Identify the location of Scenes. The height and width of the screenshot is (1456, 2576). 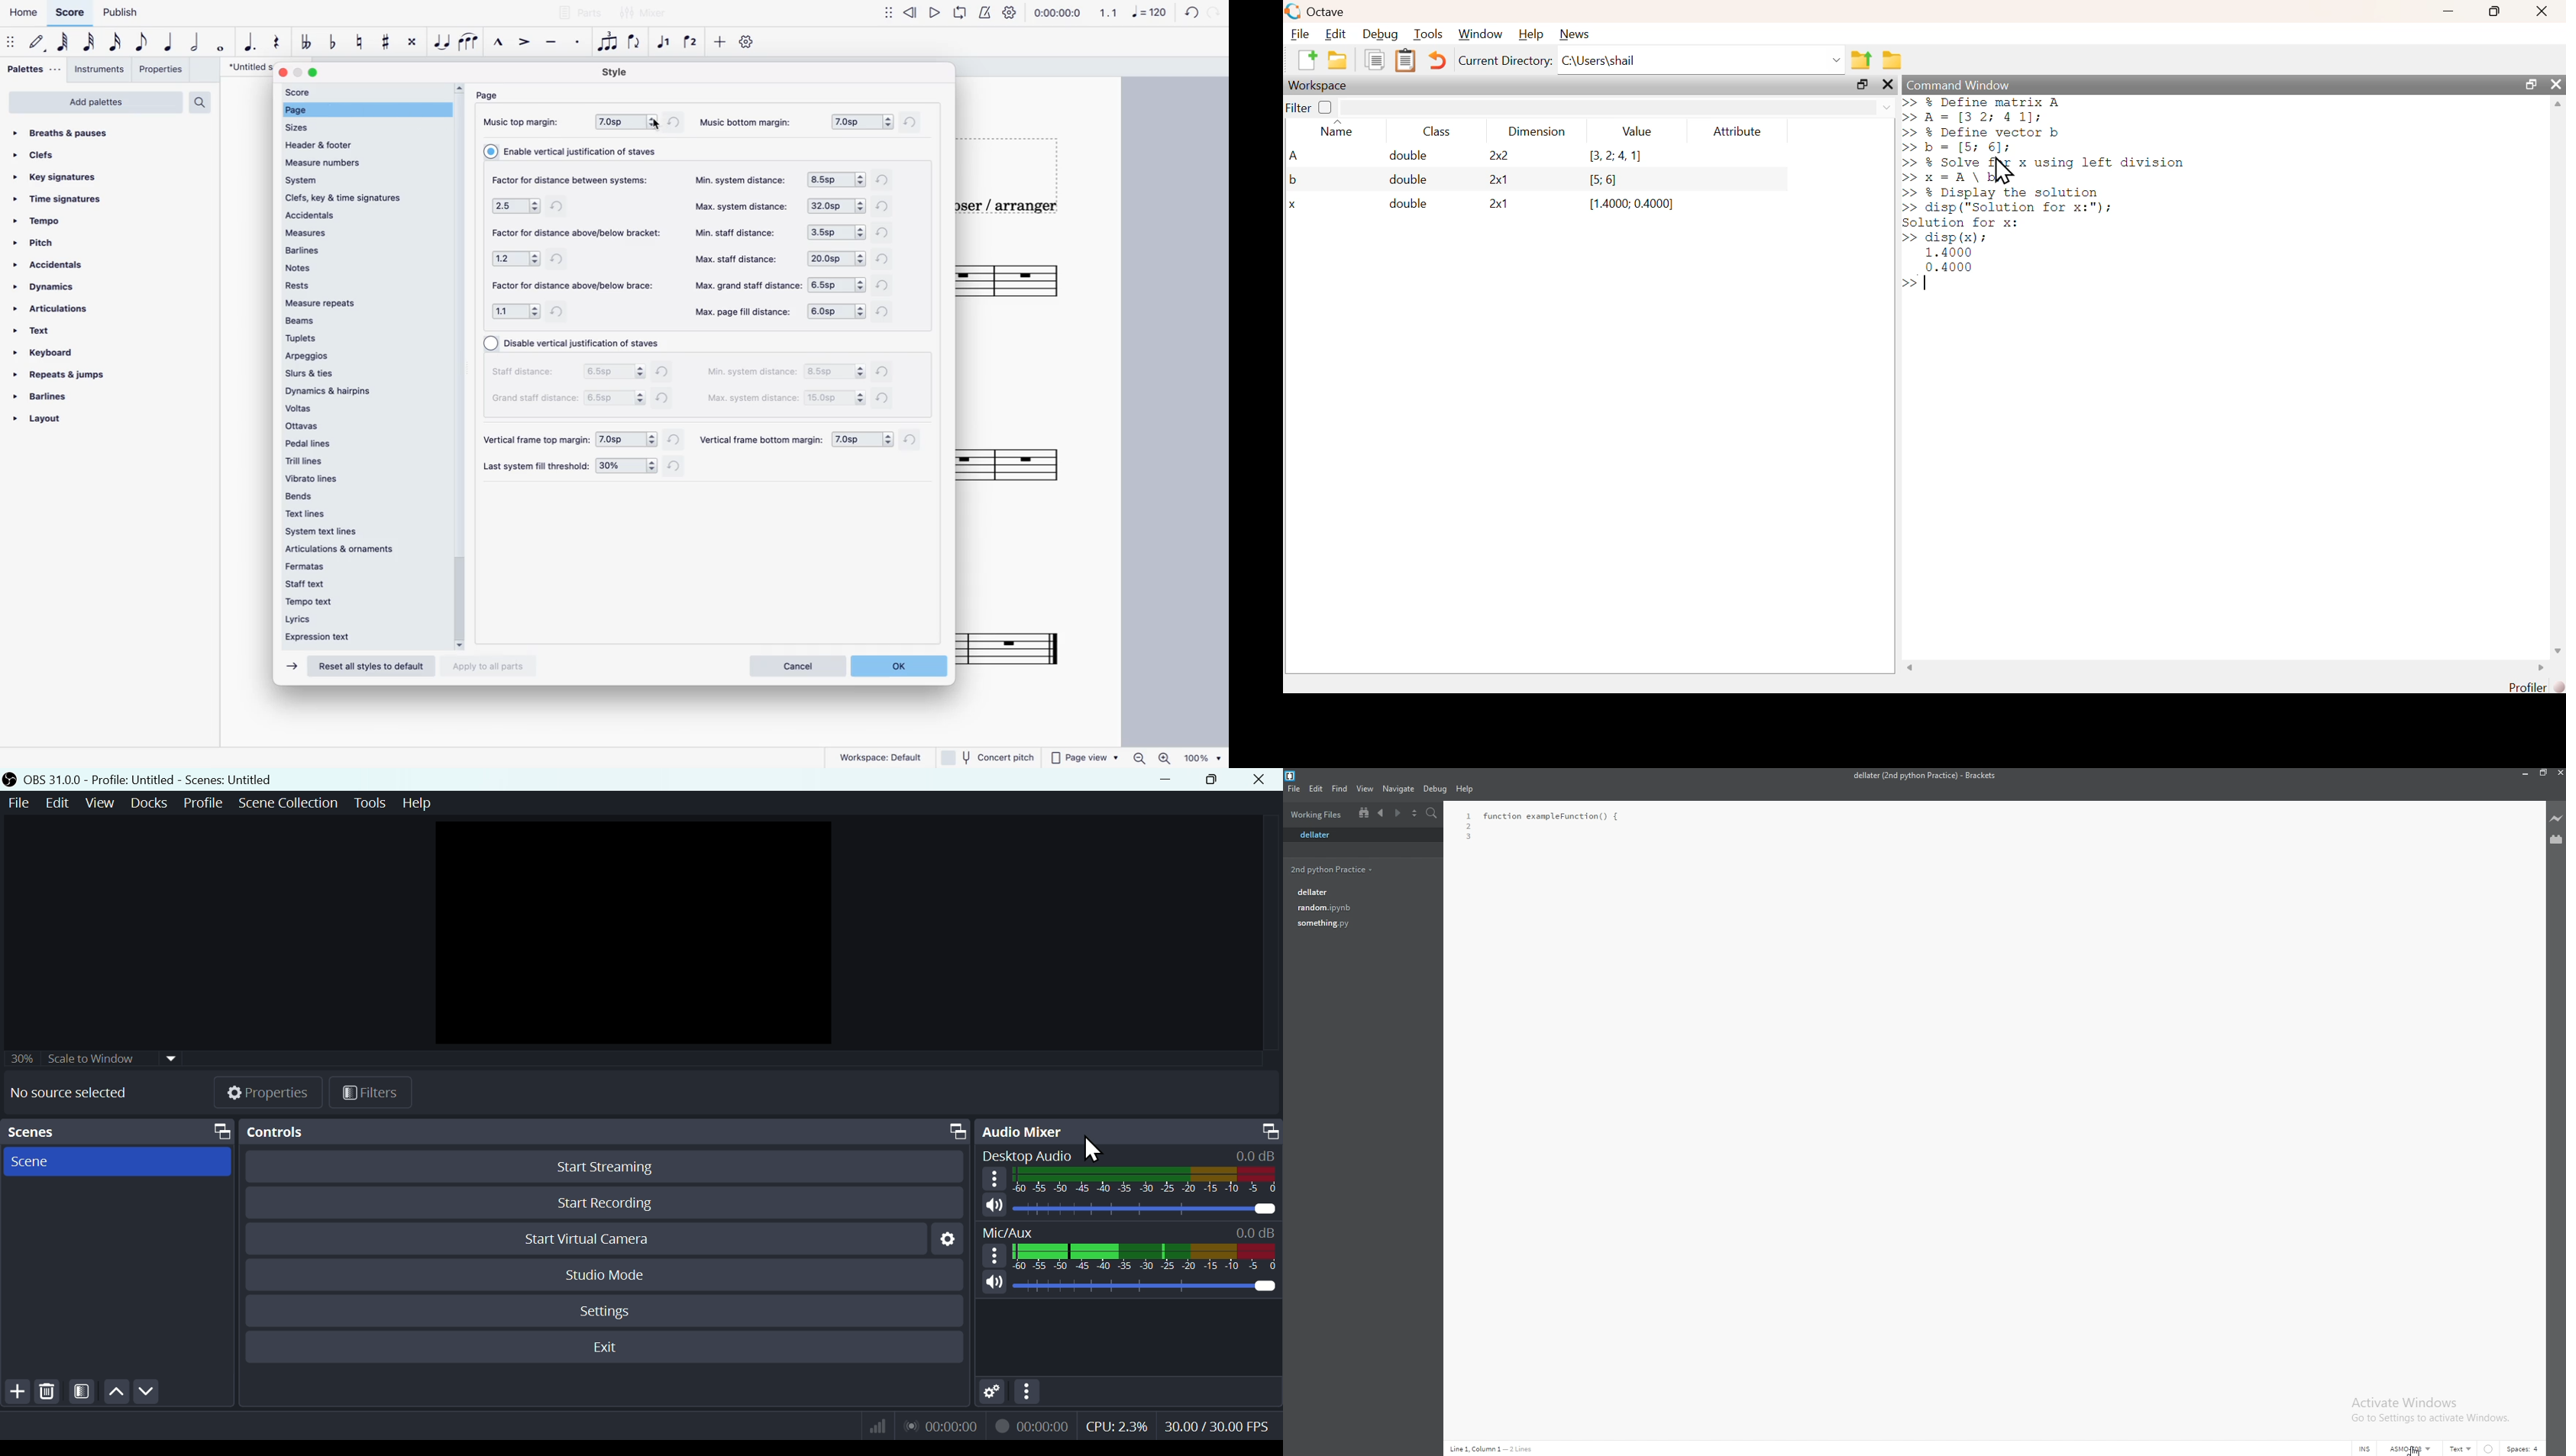
(121, 1131).